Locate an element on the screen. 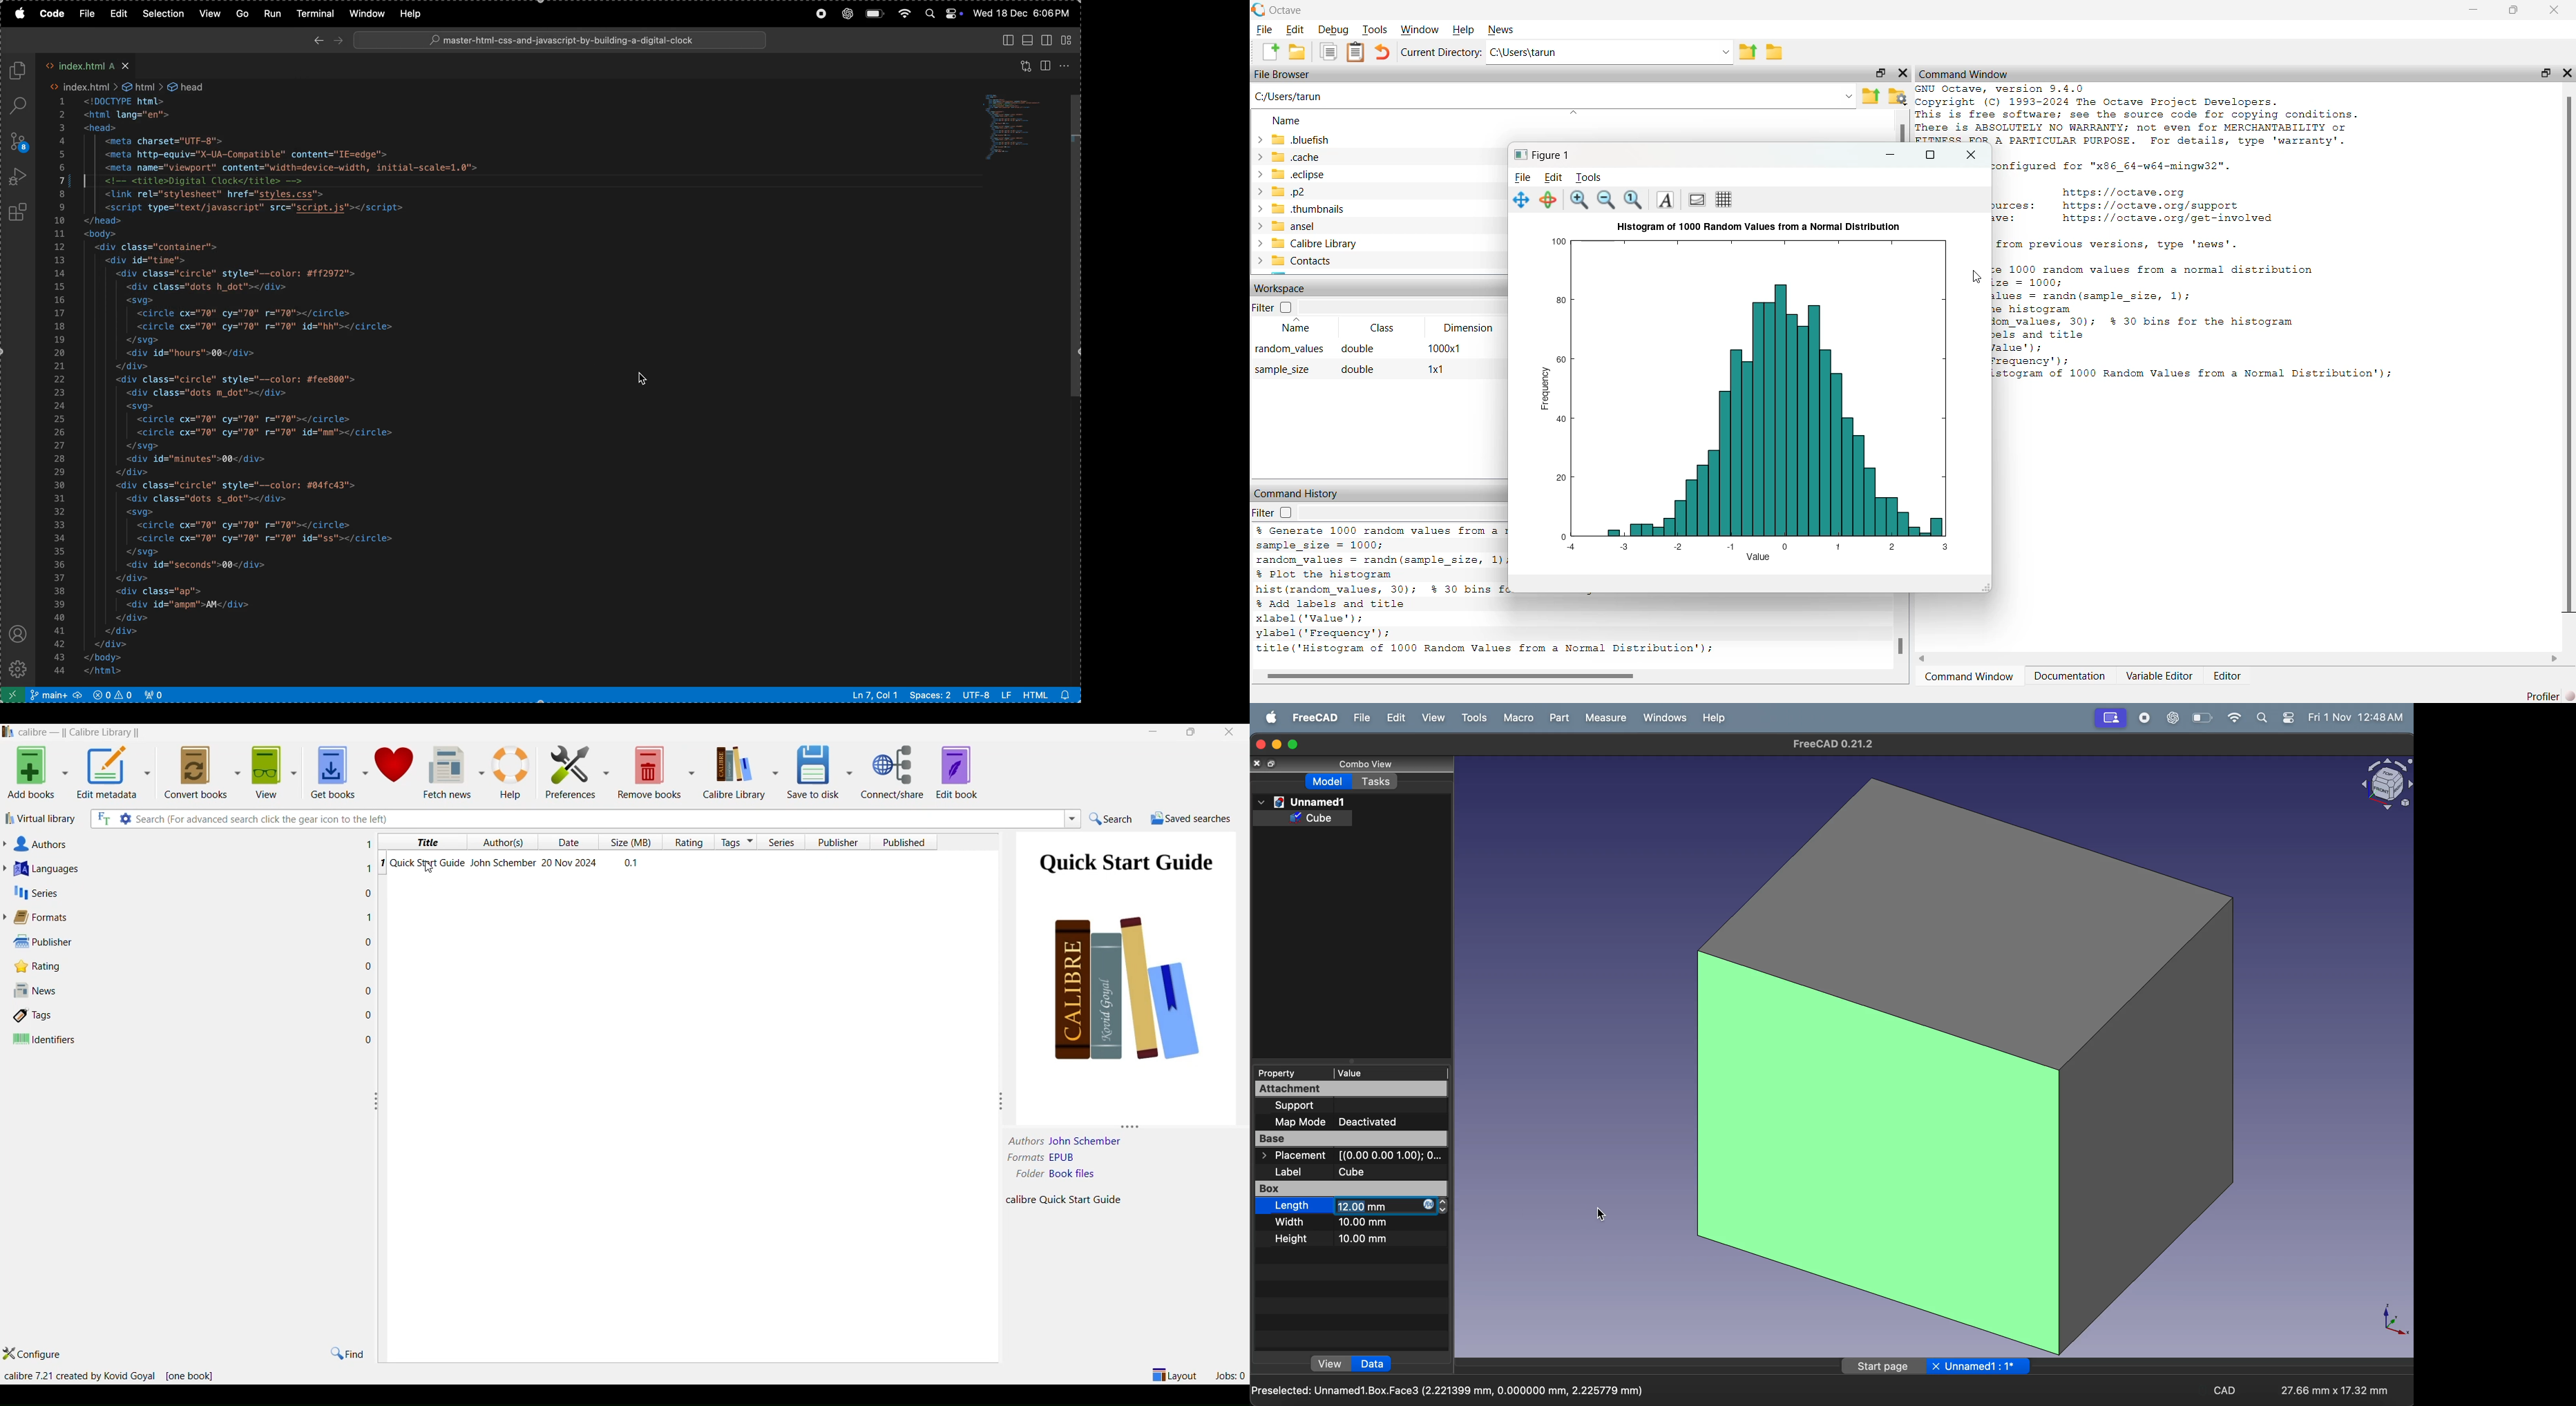 Image resolution: width=2576 pixels, height=1428 pixels. freecad is located at coordinates (1312, 717).